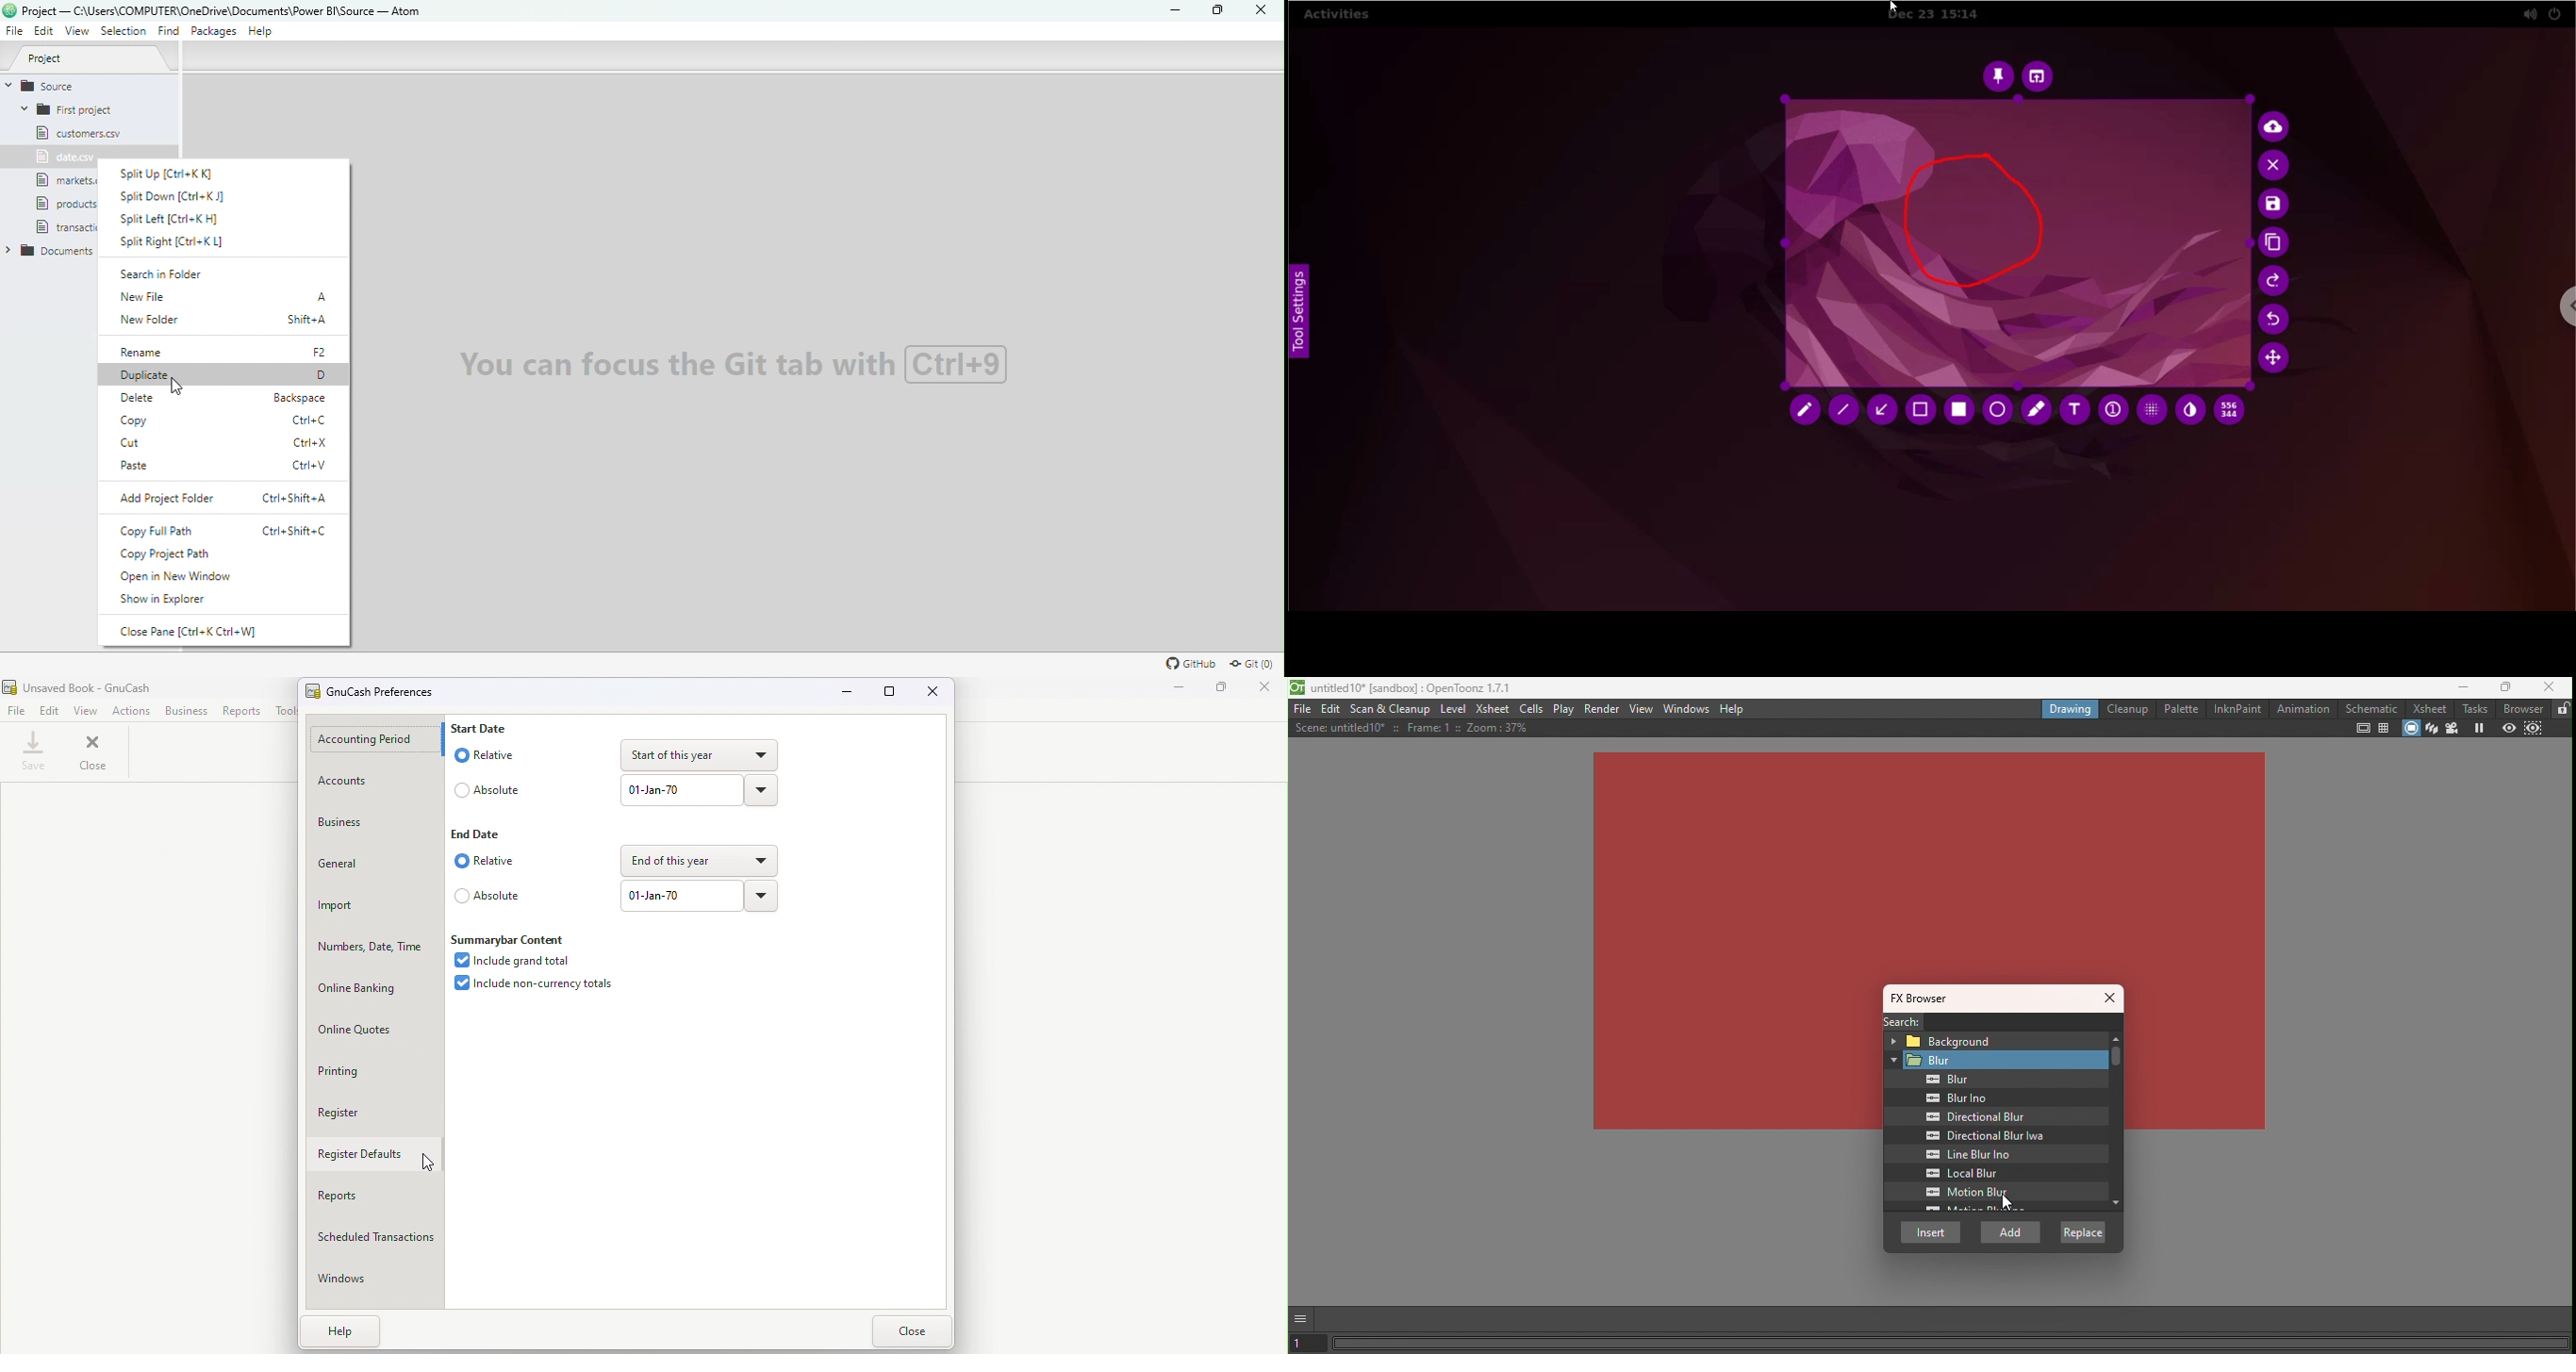 The height and width of the screenshot is (1372, 2576). What do you see at coordinates (732, 363) in the screenshot?
I see `Watermark` at bounding box center [732, 363].